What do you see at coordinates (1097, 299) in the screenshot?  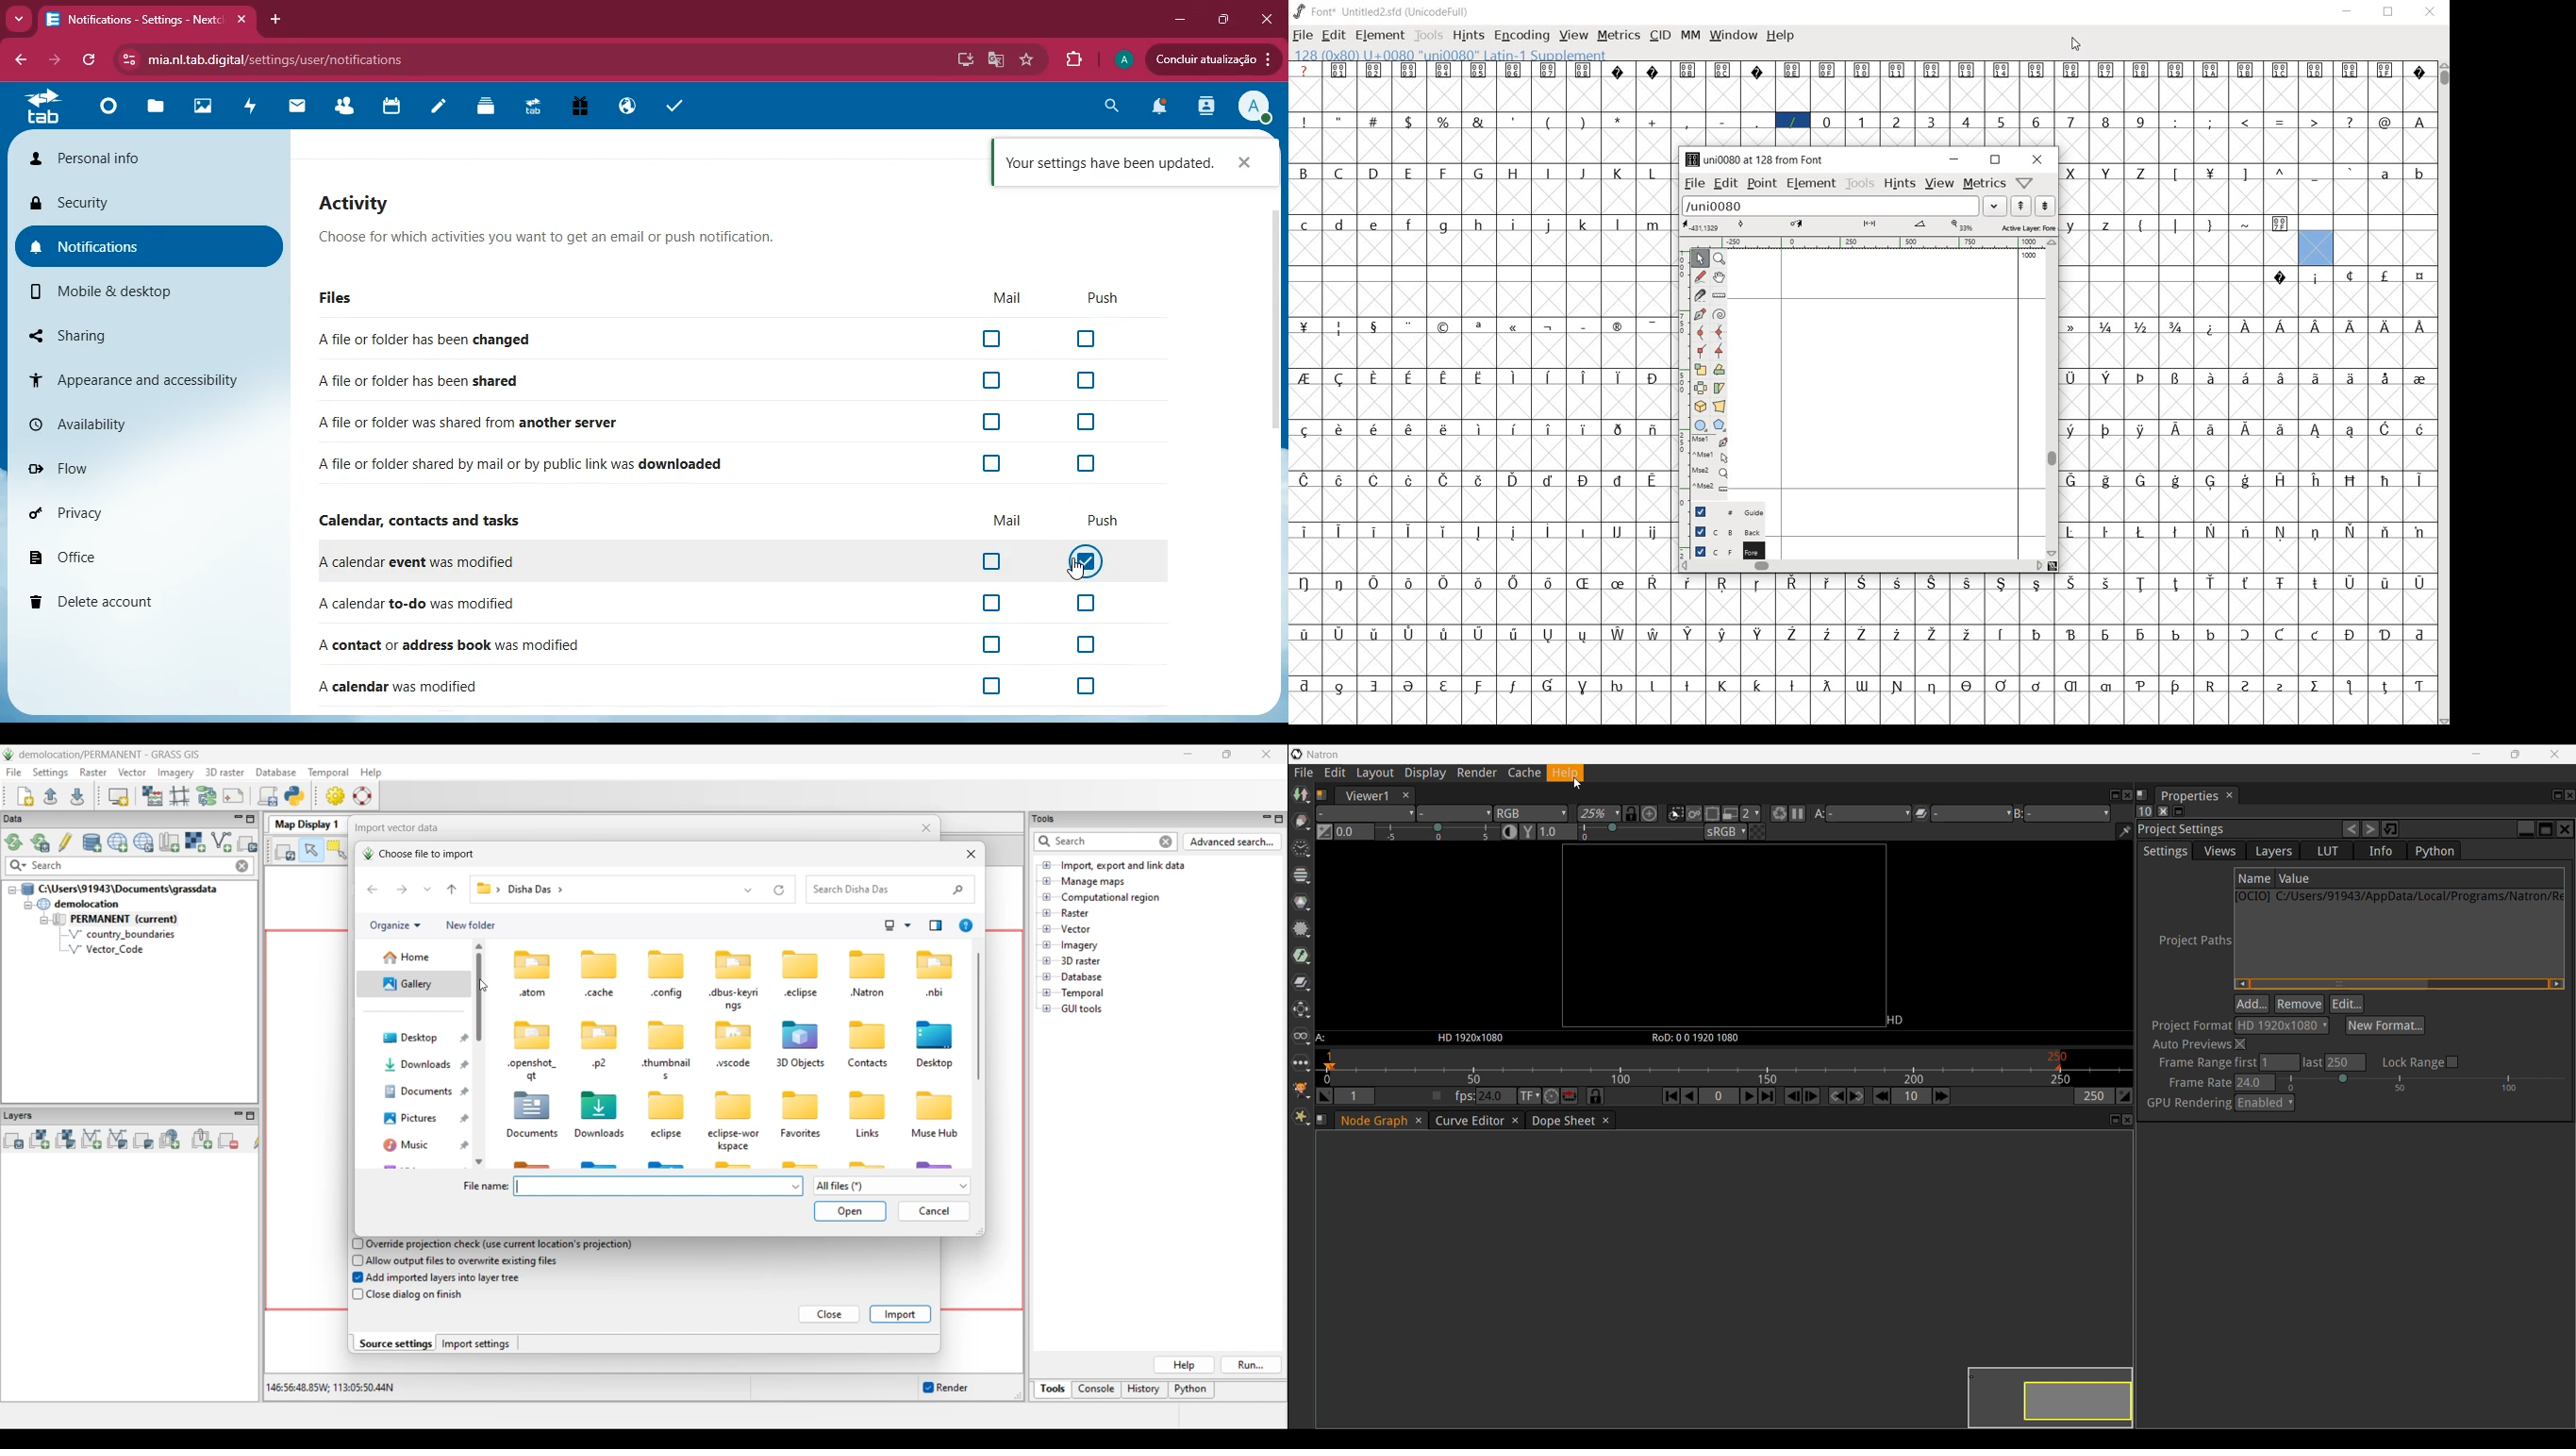 I see `Push` at bounding box center [1097, 299].